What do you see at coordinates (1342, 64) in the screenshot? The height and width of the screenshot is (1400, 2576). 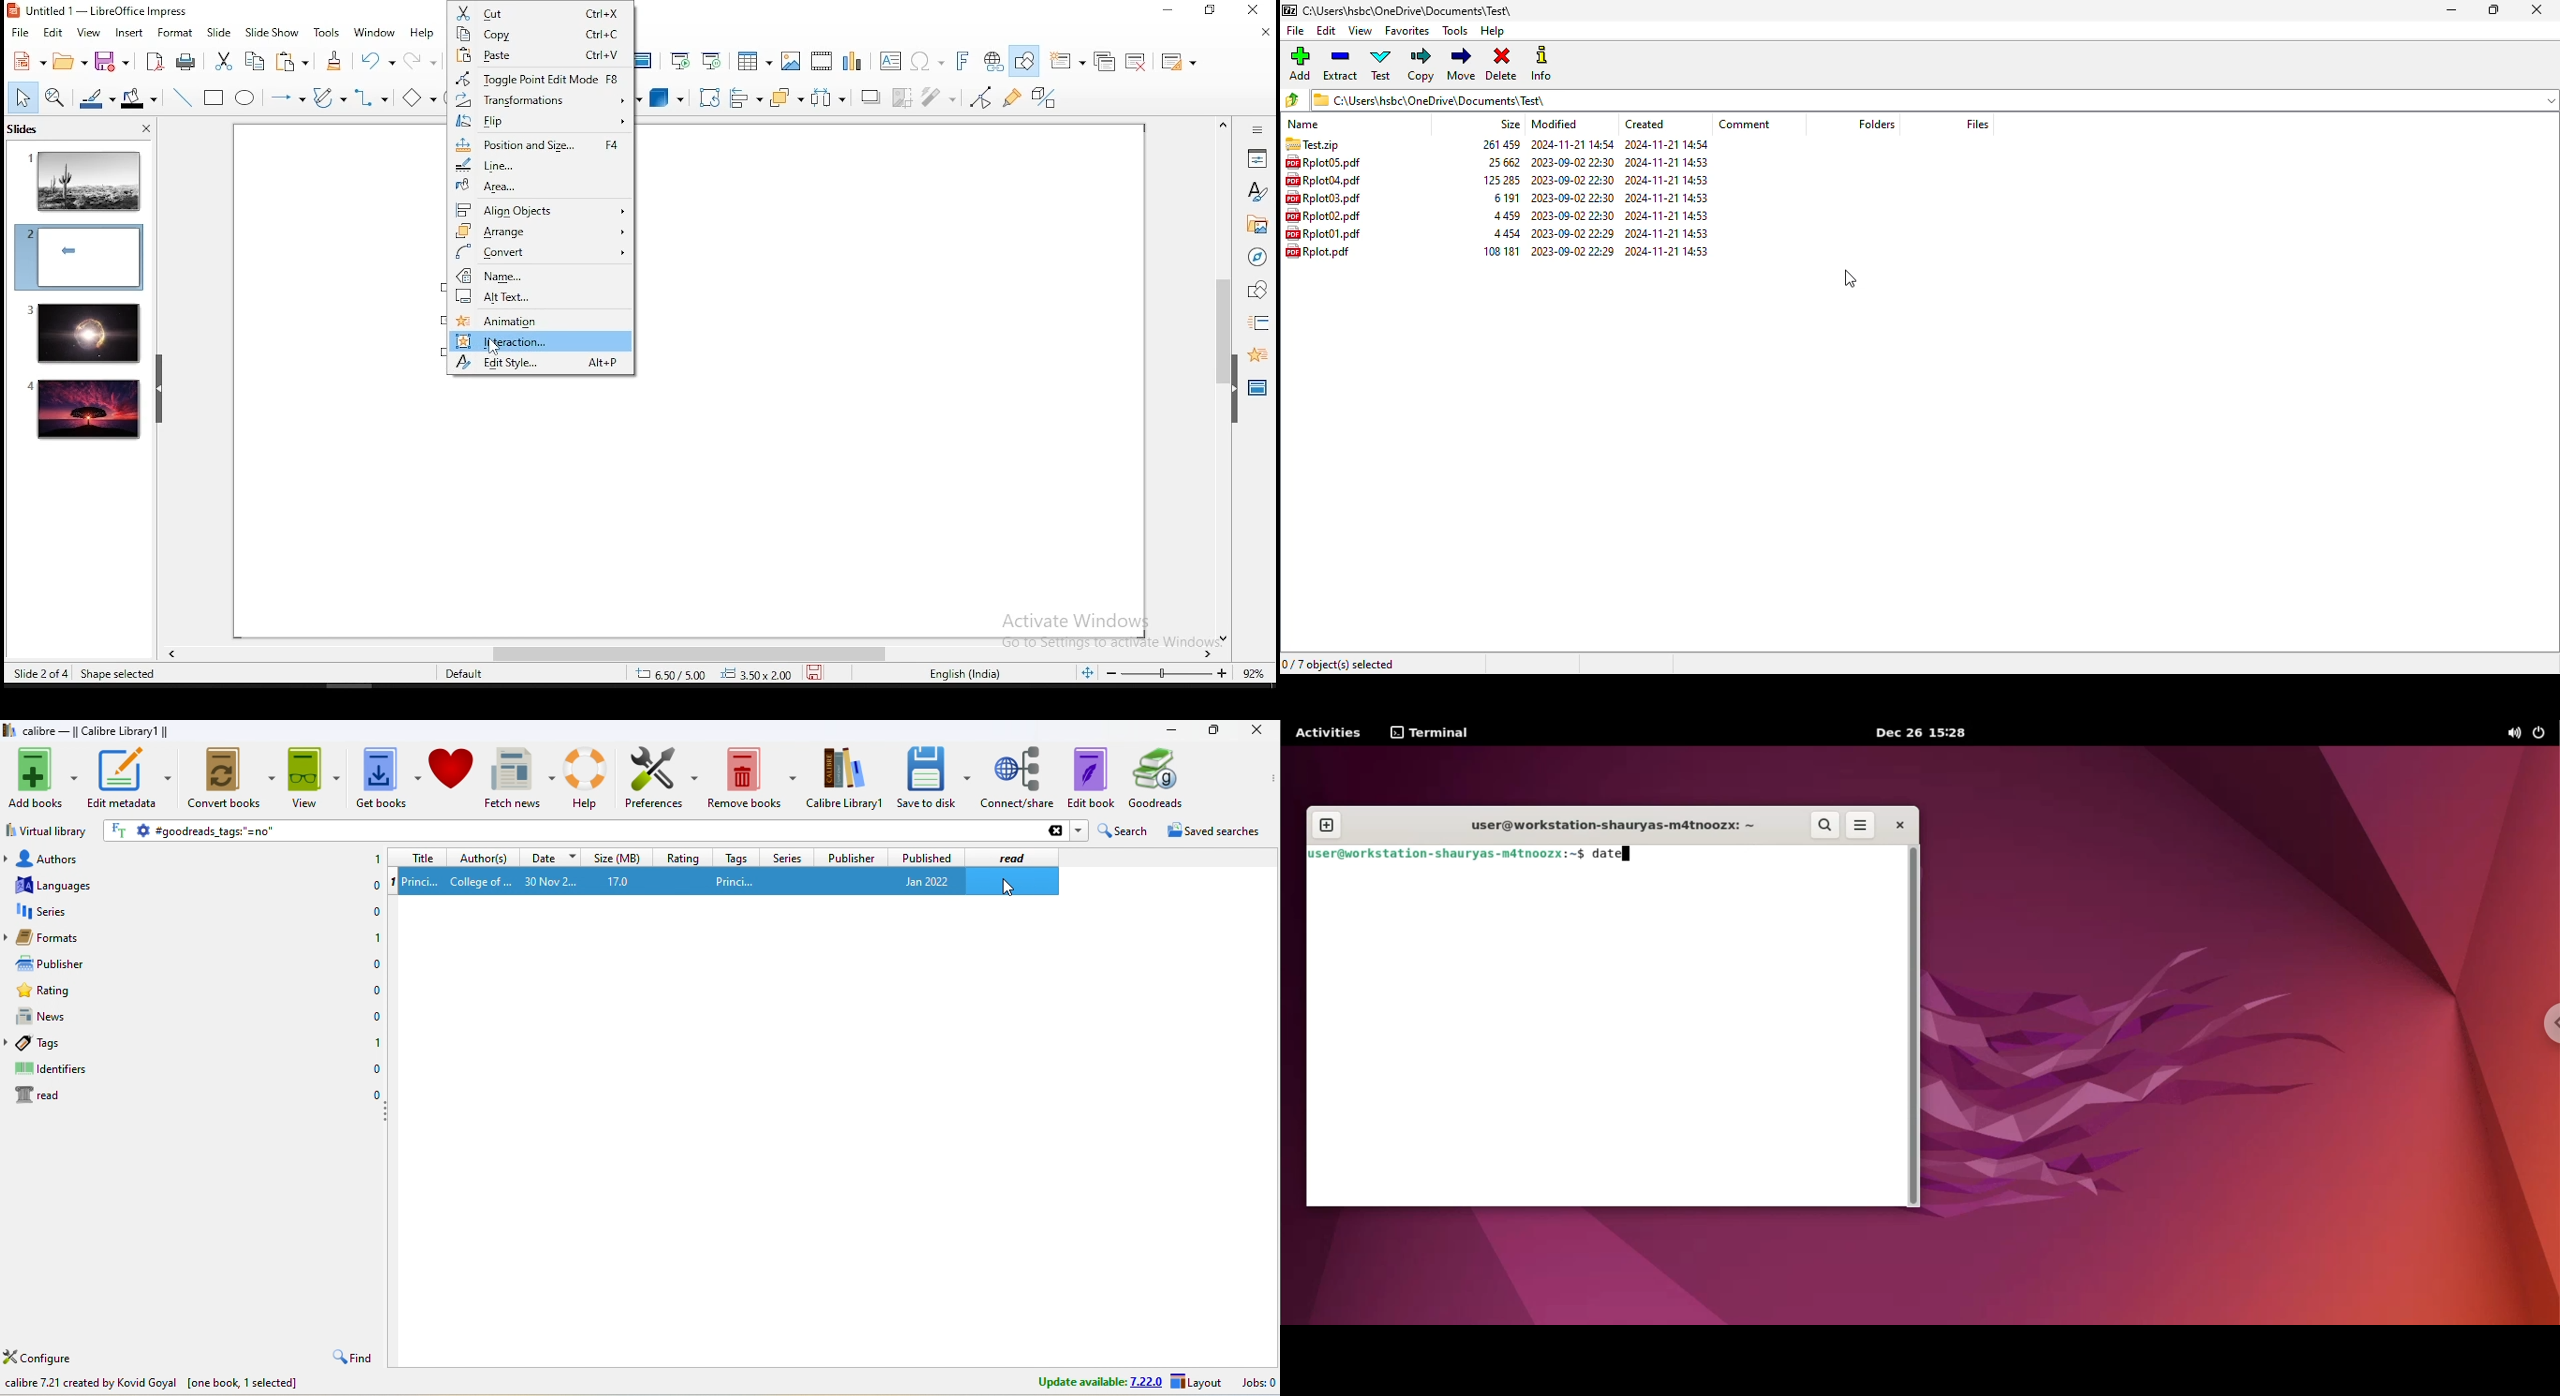 I see `extract` at bounding box center [1342, 64].